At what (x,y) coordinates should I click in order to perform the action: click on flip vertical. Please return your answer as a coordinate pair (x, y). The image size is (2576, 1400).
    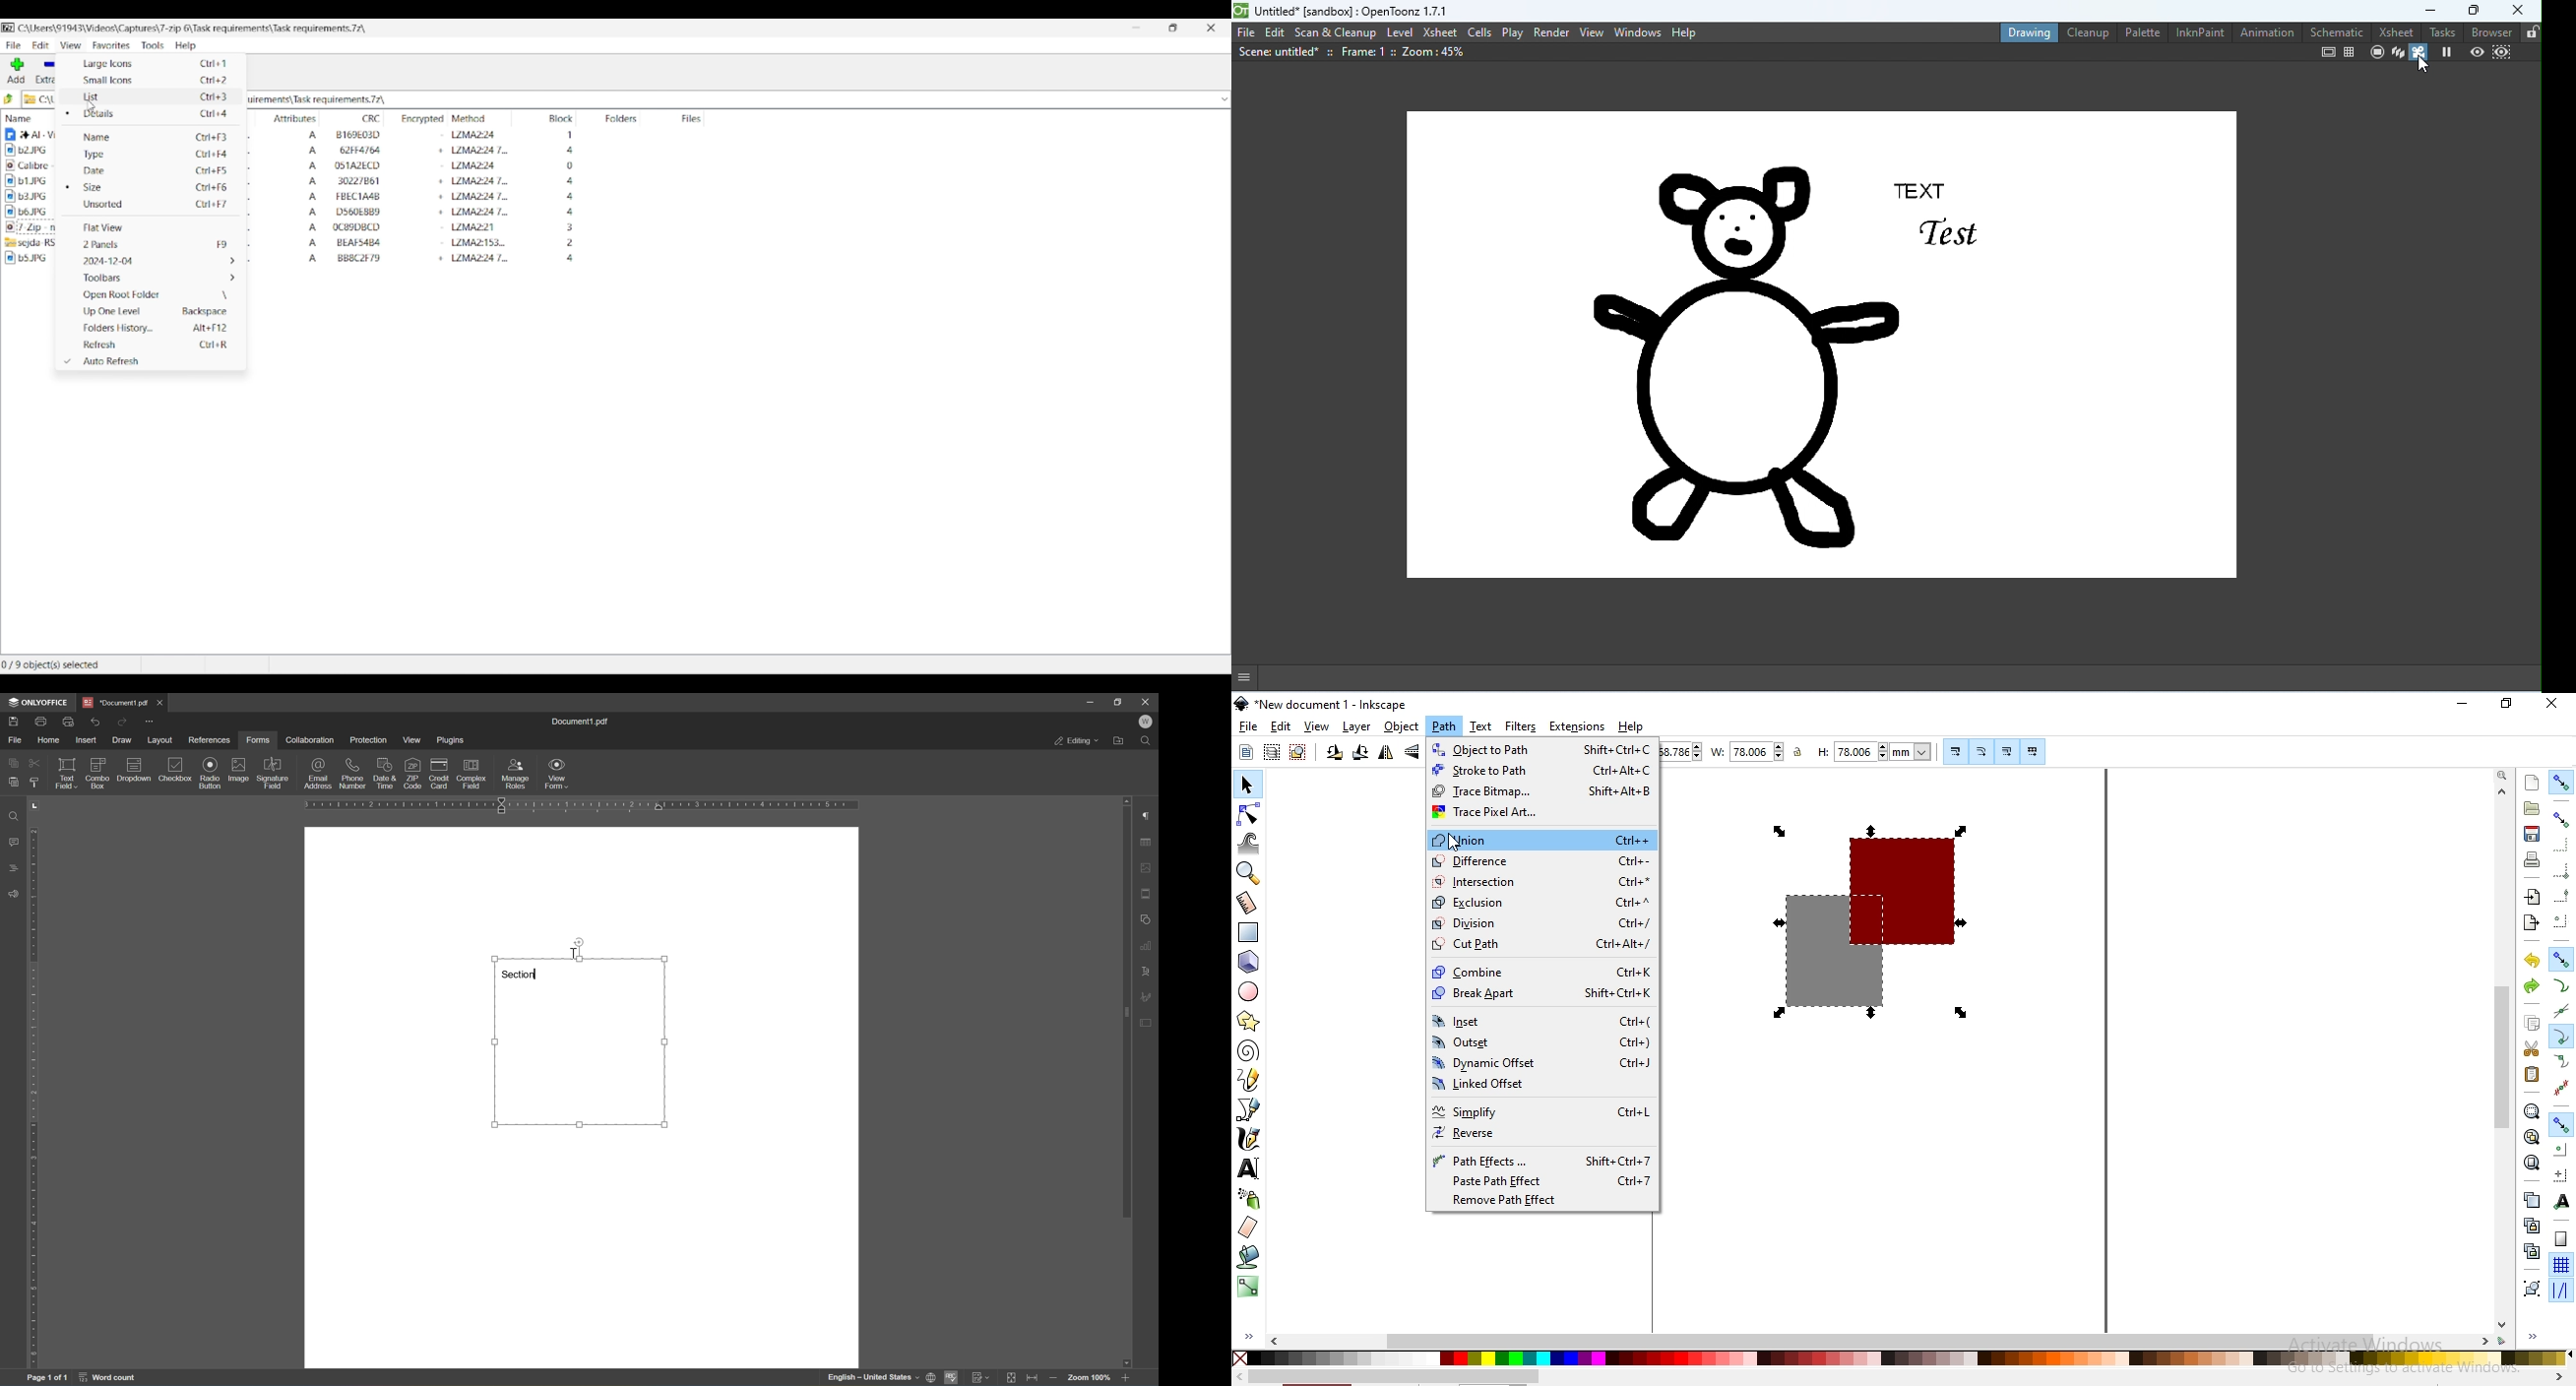
    Looking at the image, I should click on (1414, 752).